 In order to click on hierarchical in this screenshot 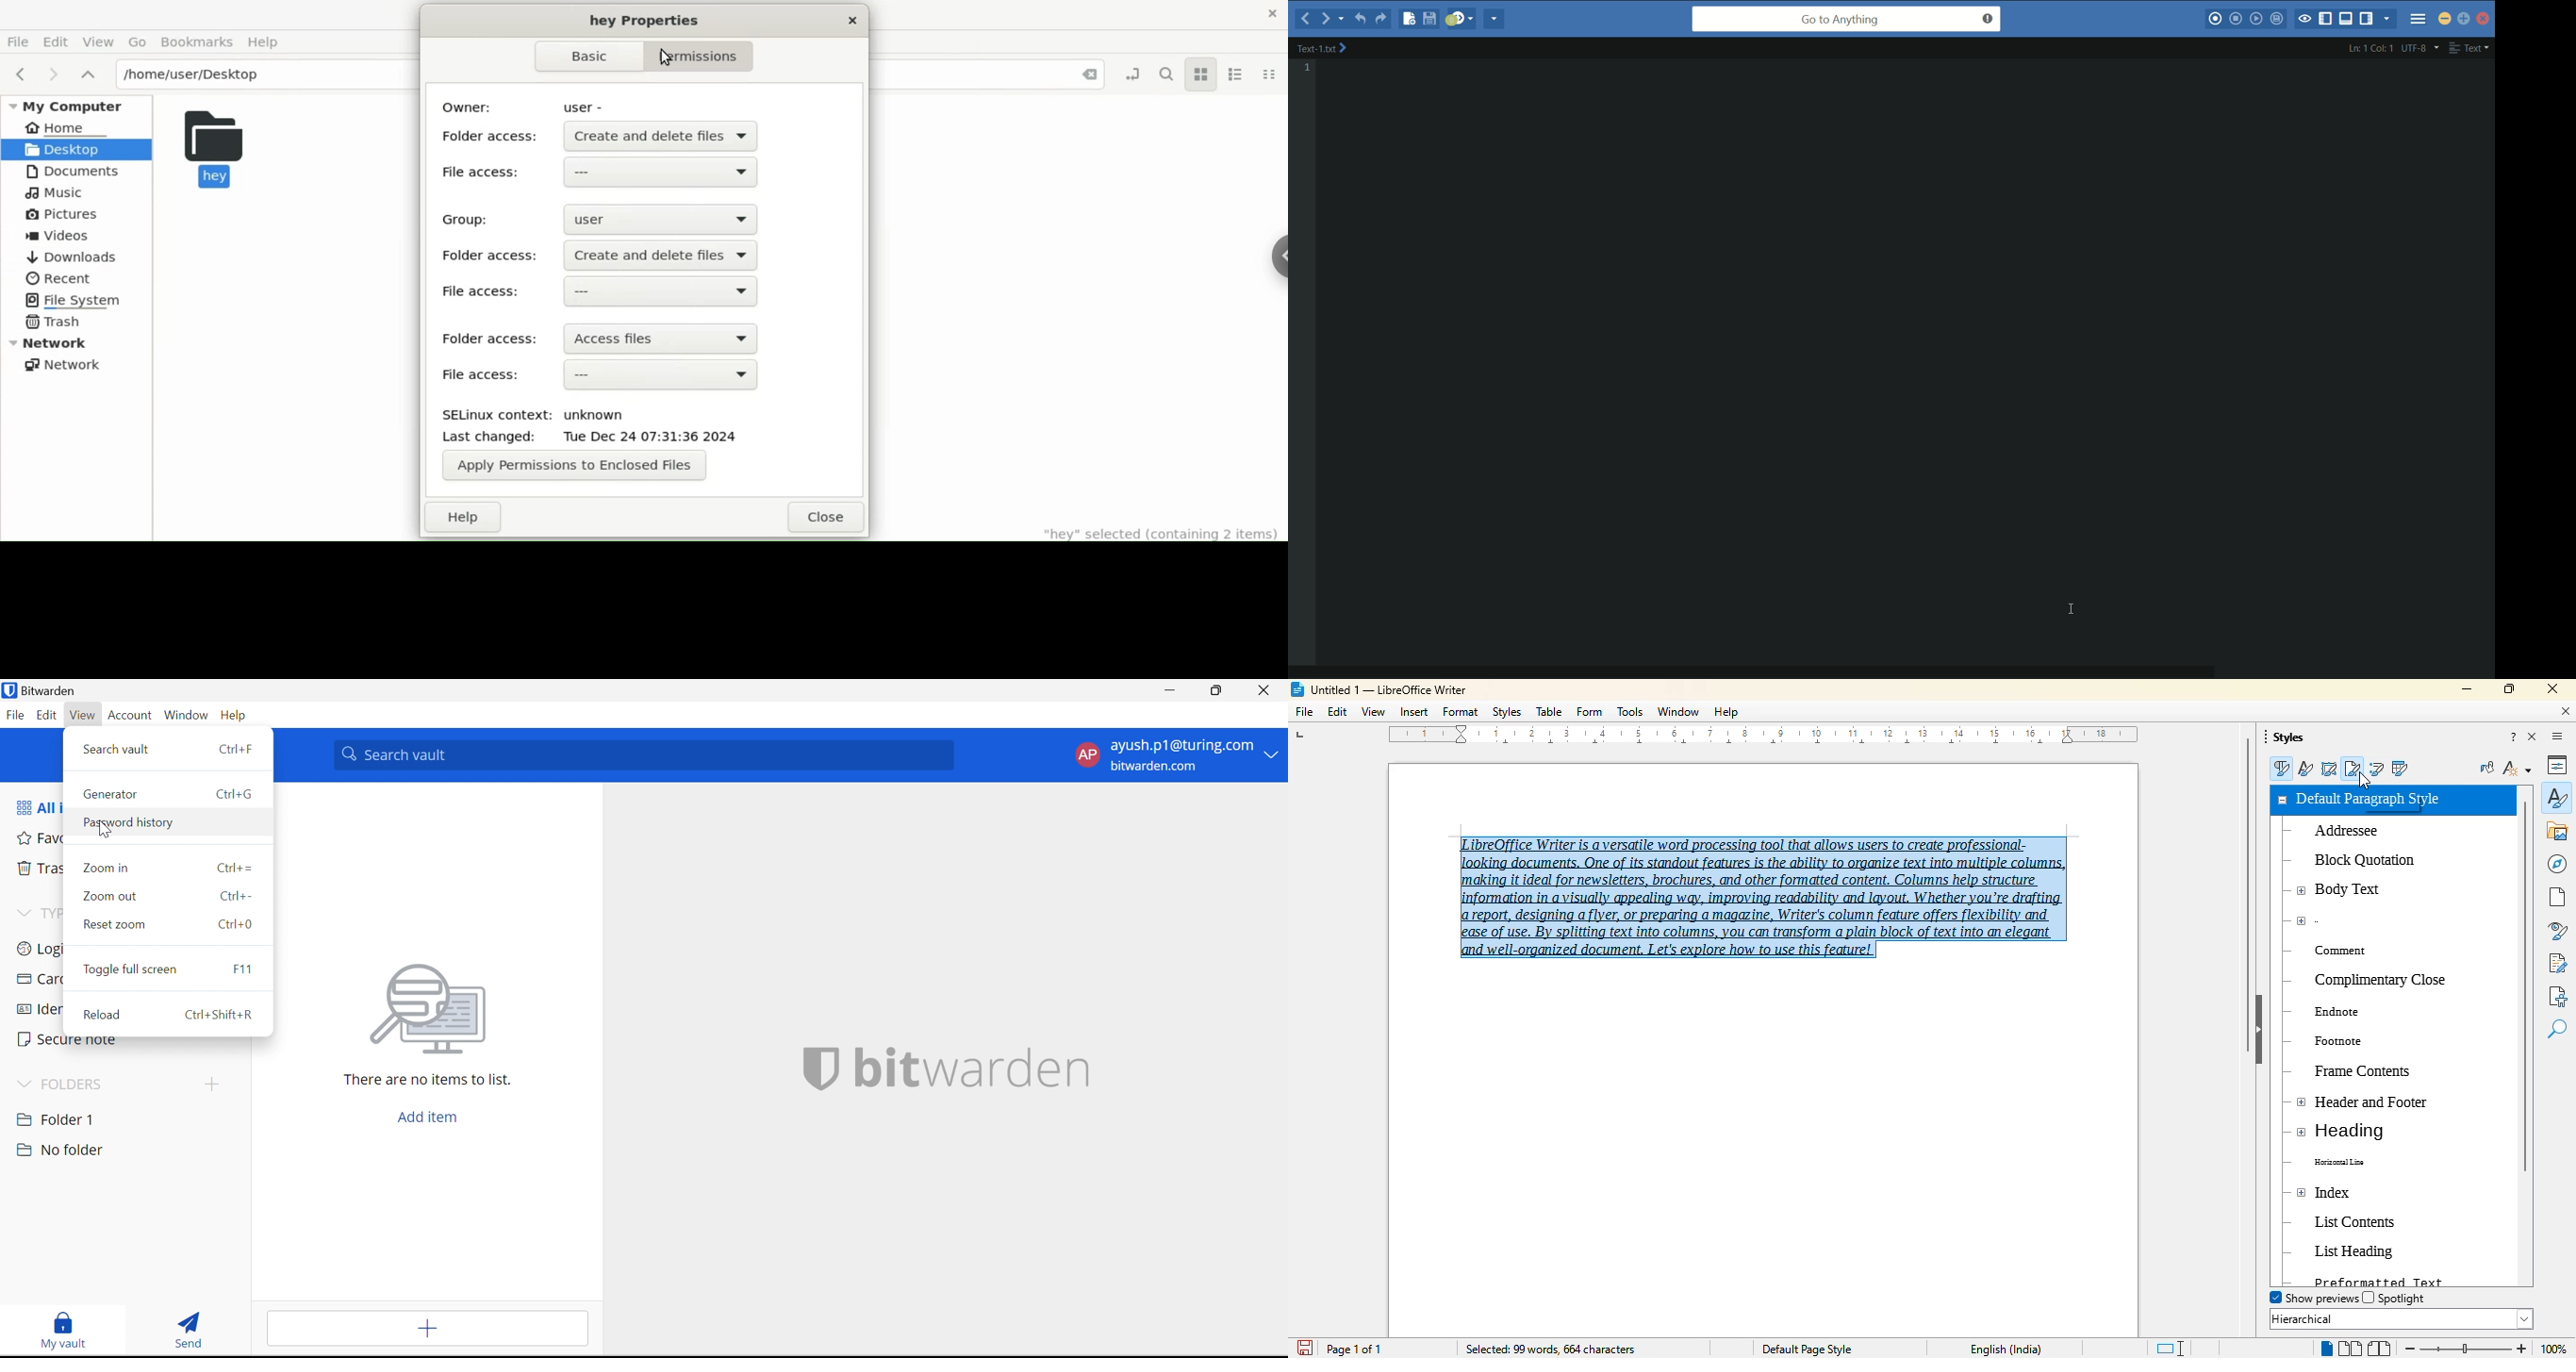, I will do `click(2402, 1318)`.